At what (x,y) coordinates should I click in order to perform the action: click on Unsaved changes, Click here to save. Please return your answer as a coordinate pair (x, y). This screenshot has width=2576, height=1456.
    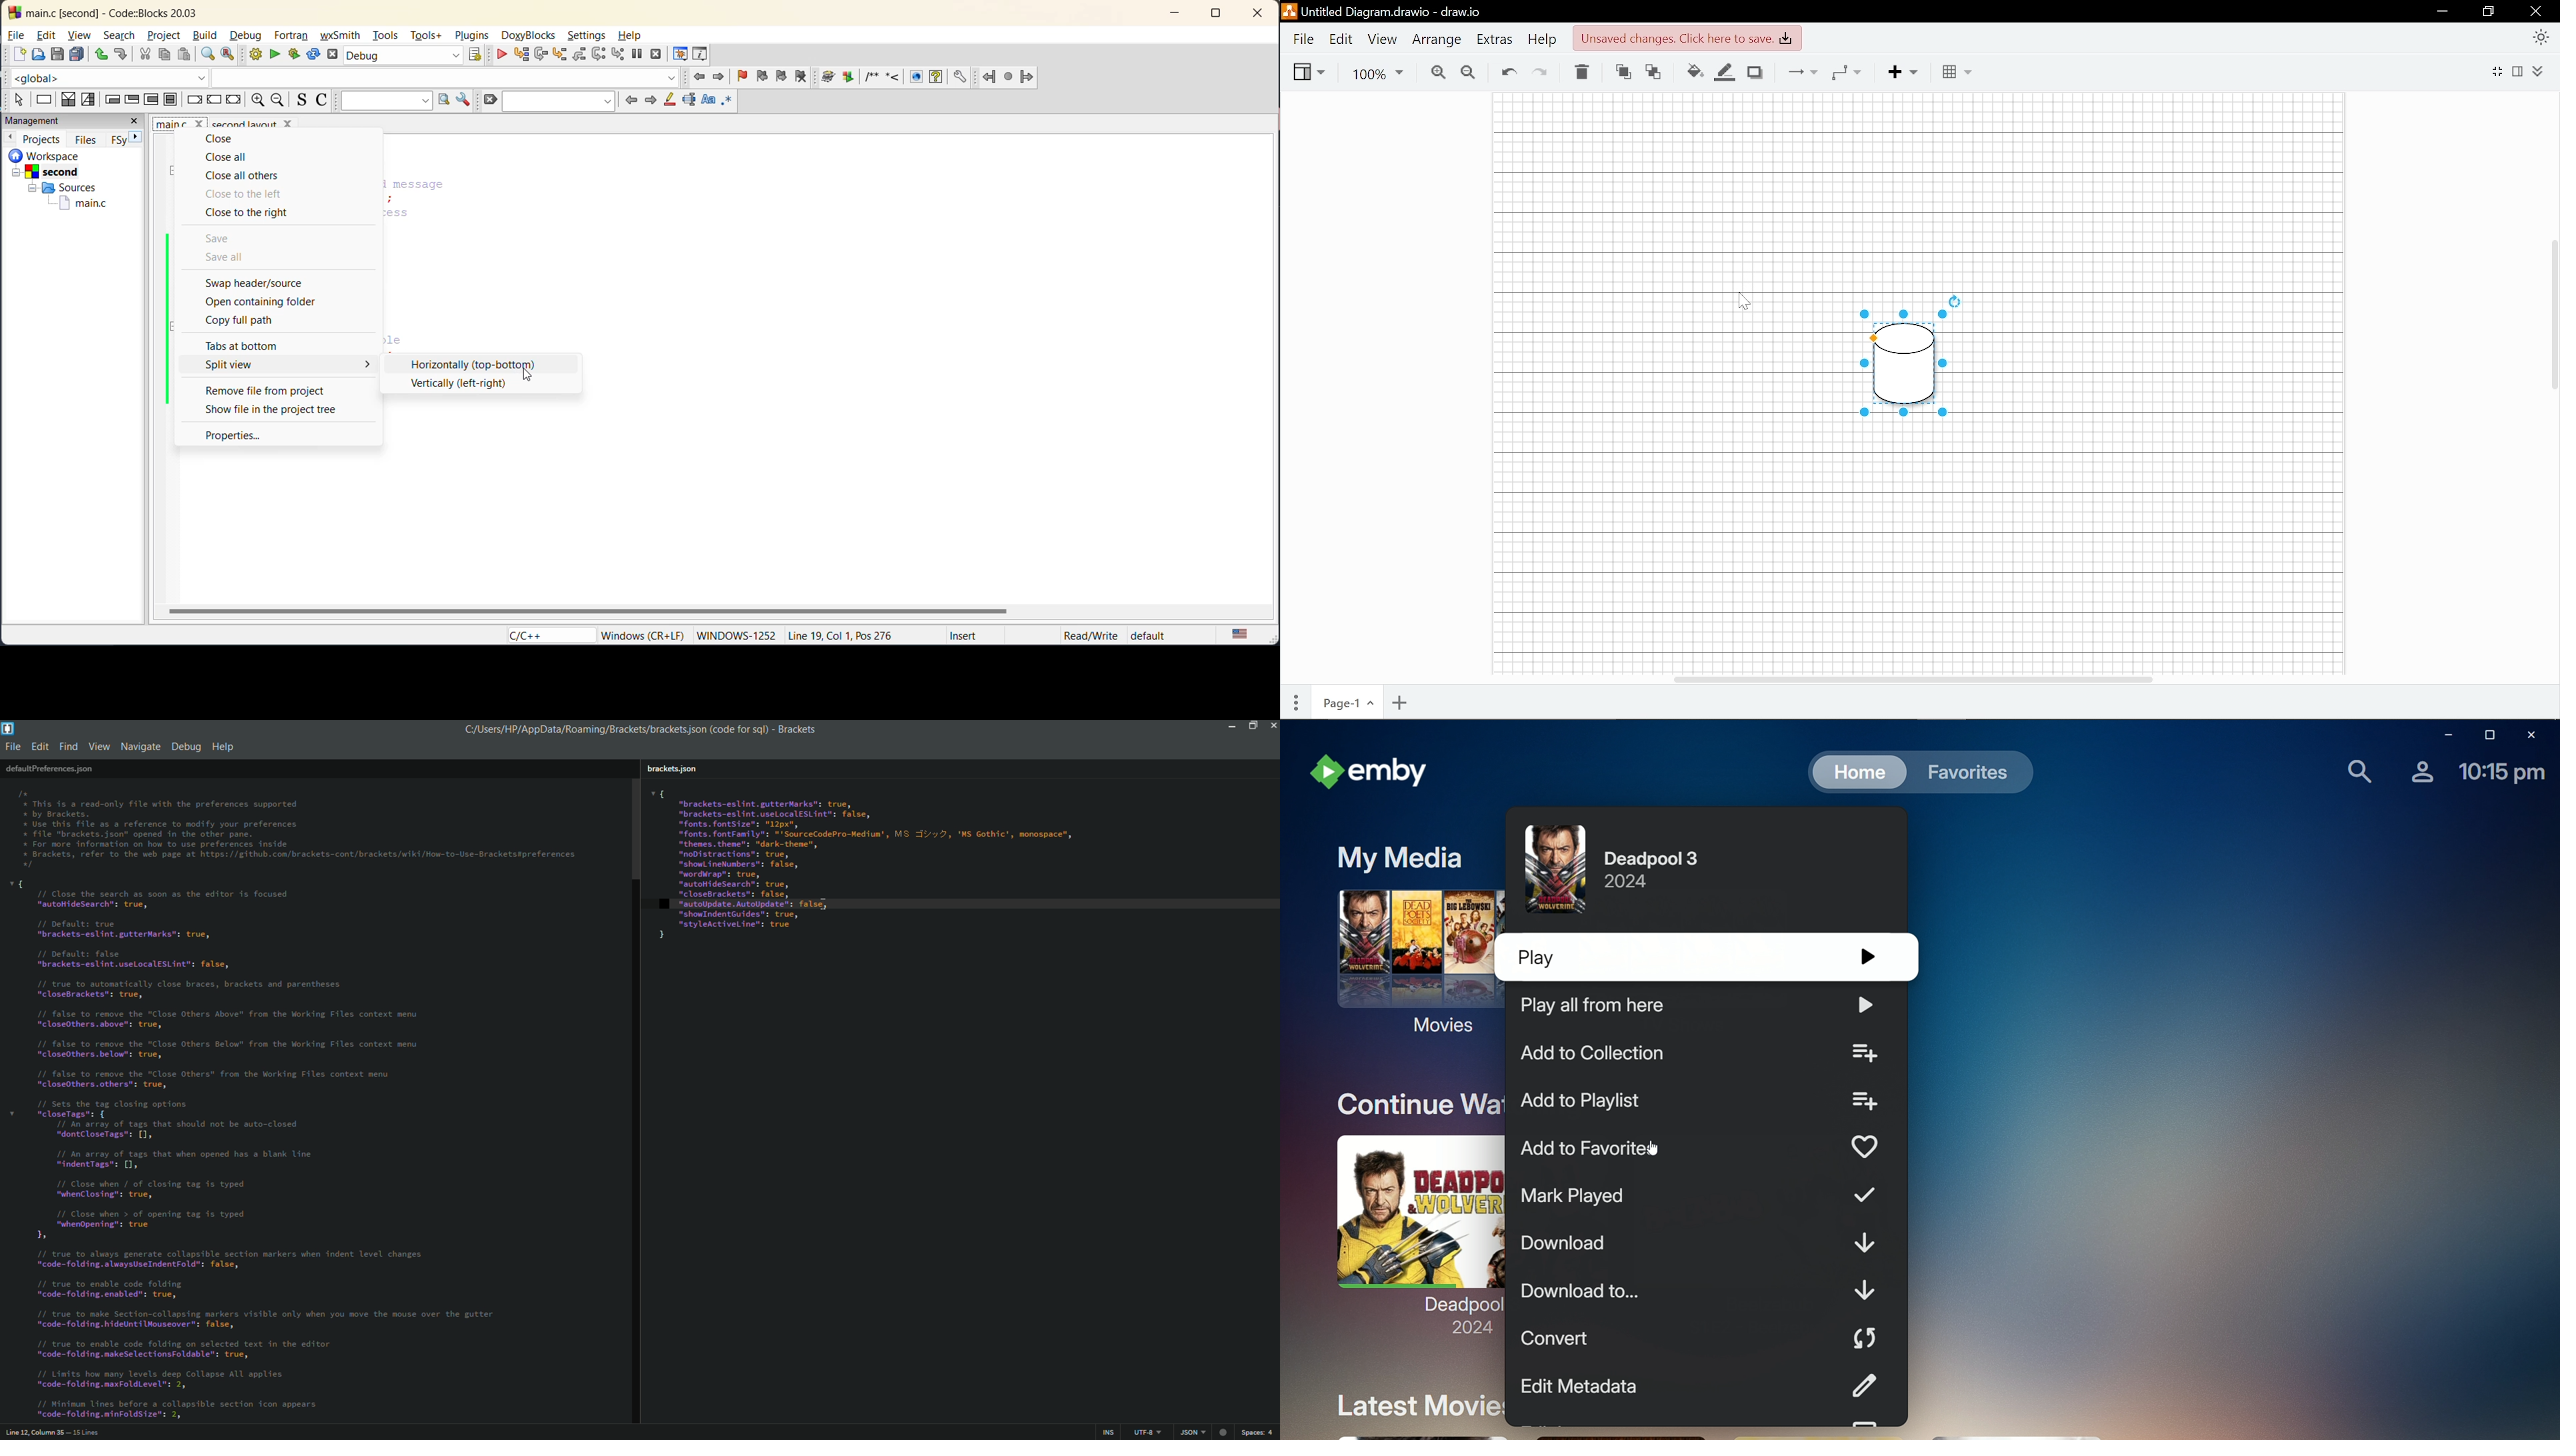
    Looking at the image, I should click on (1686, 38).